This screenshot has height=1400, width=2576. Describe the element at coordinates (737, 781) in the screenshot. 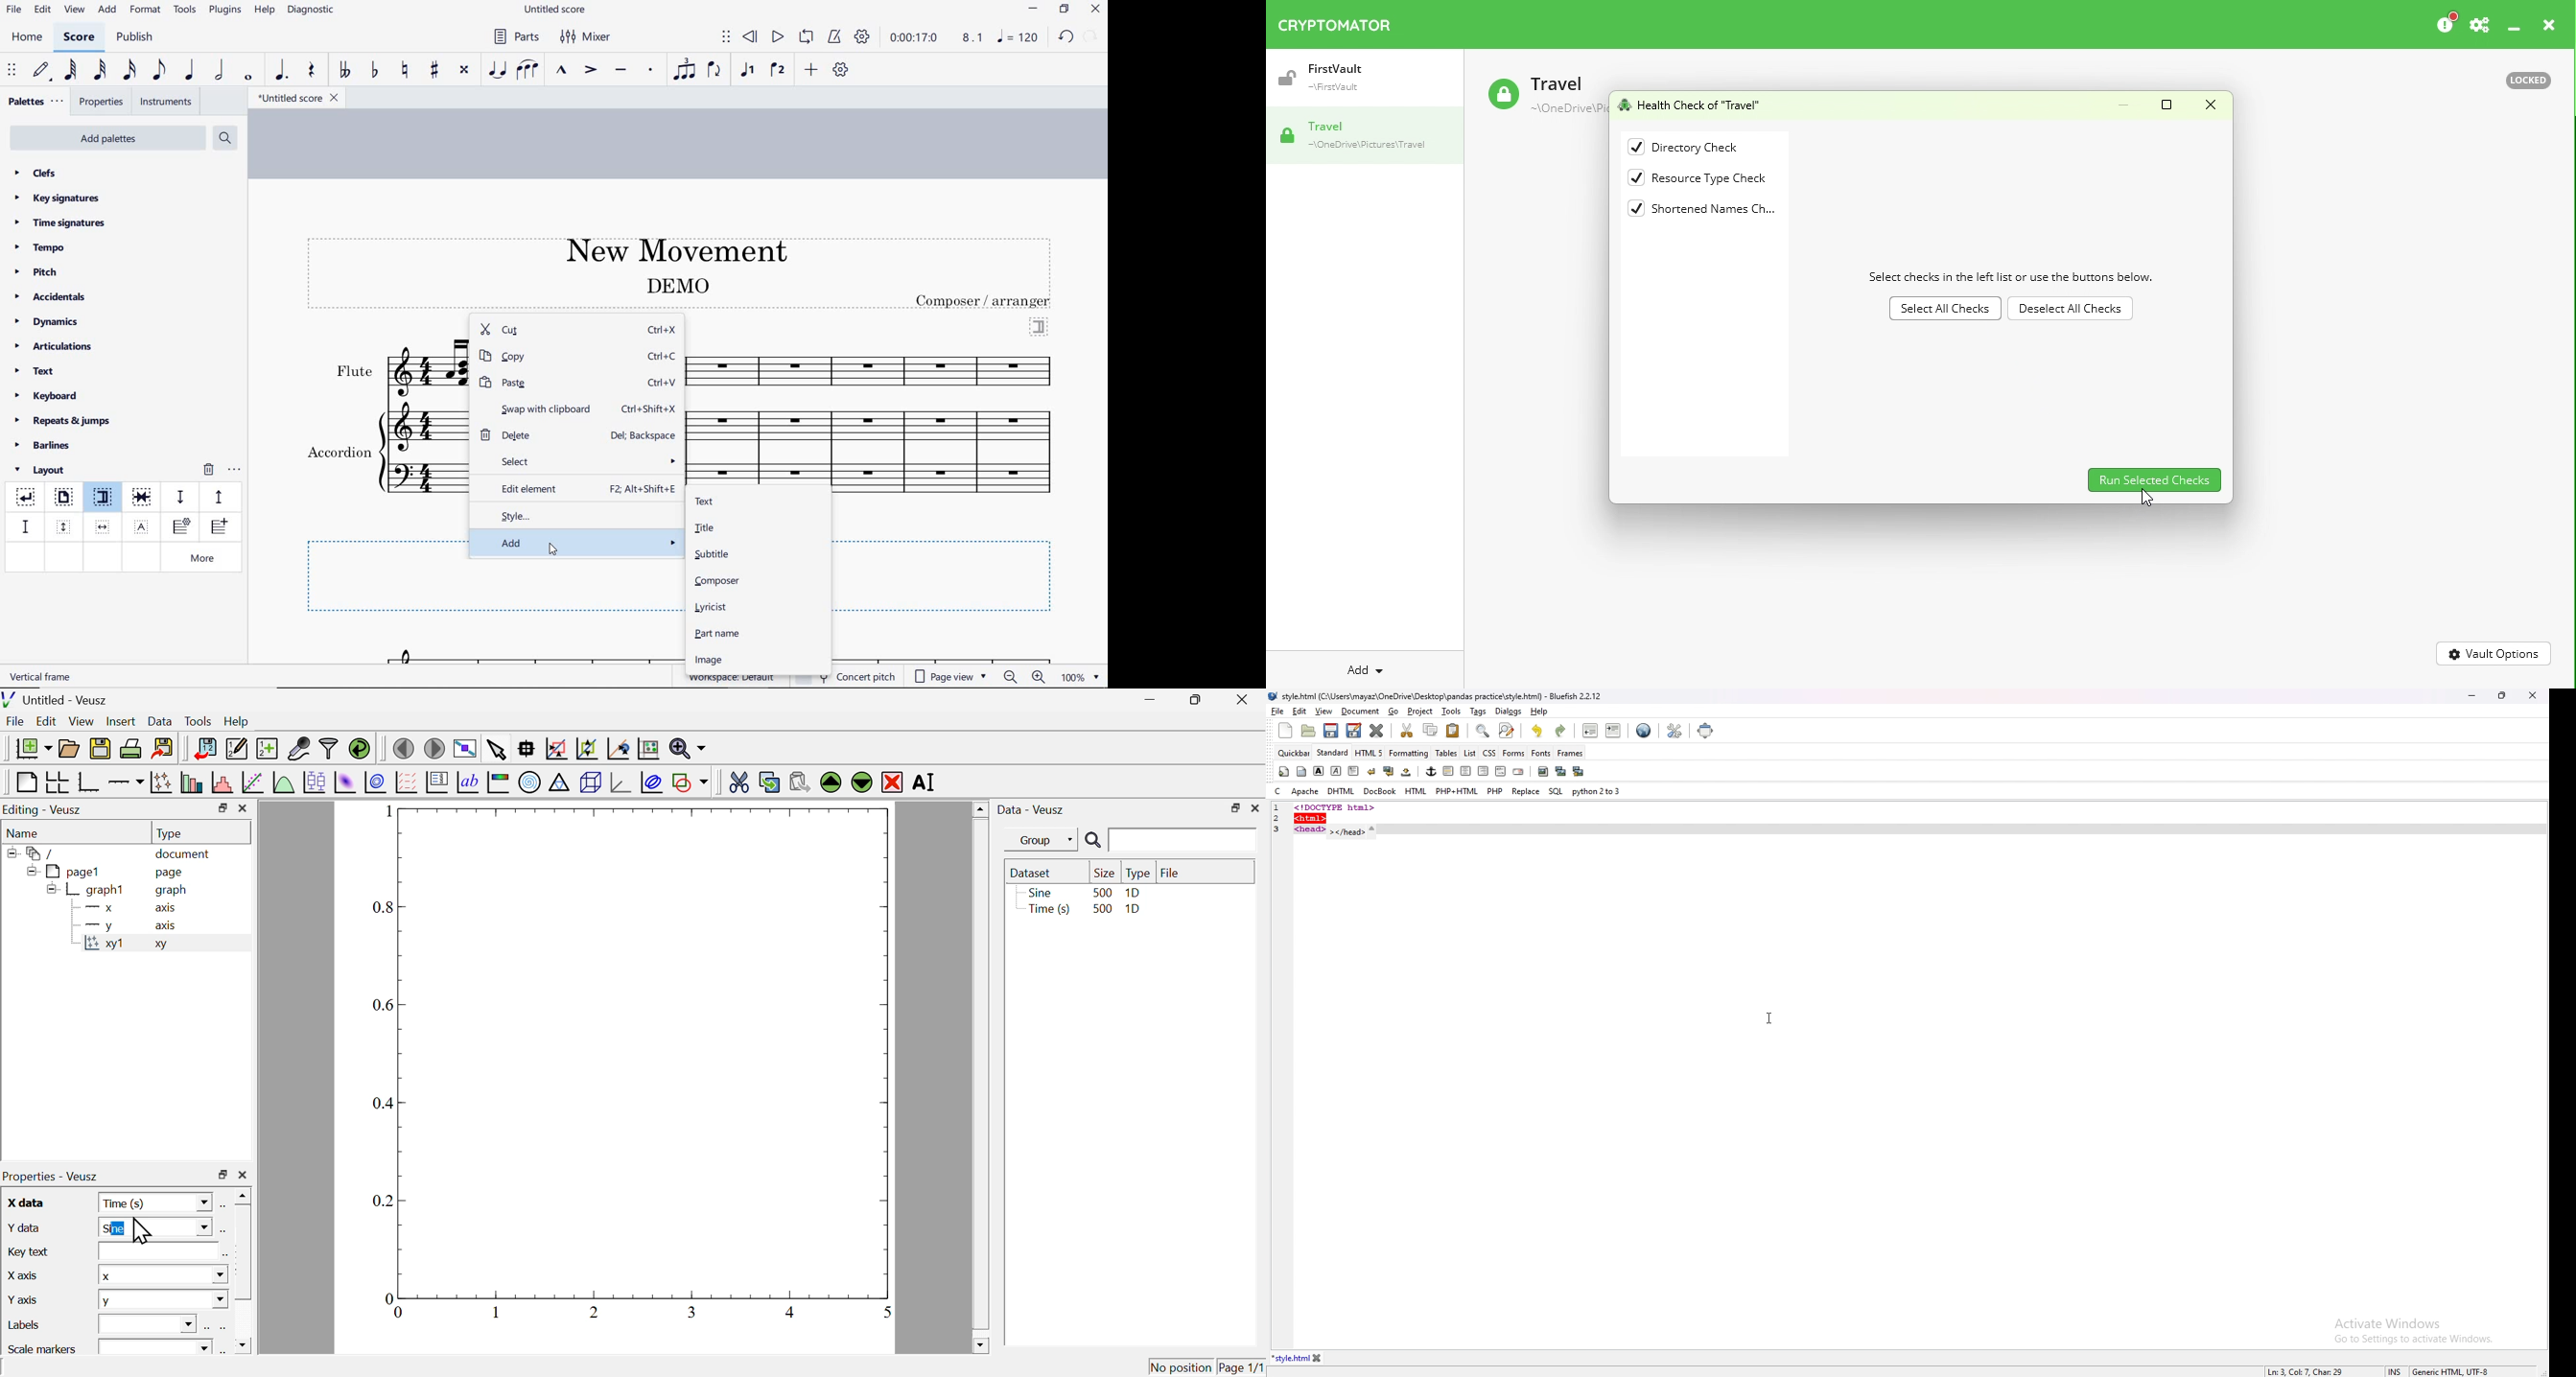

I see `cut the selected widget` at that location.